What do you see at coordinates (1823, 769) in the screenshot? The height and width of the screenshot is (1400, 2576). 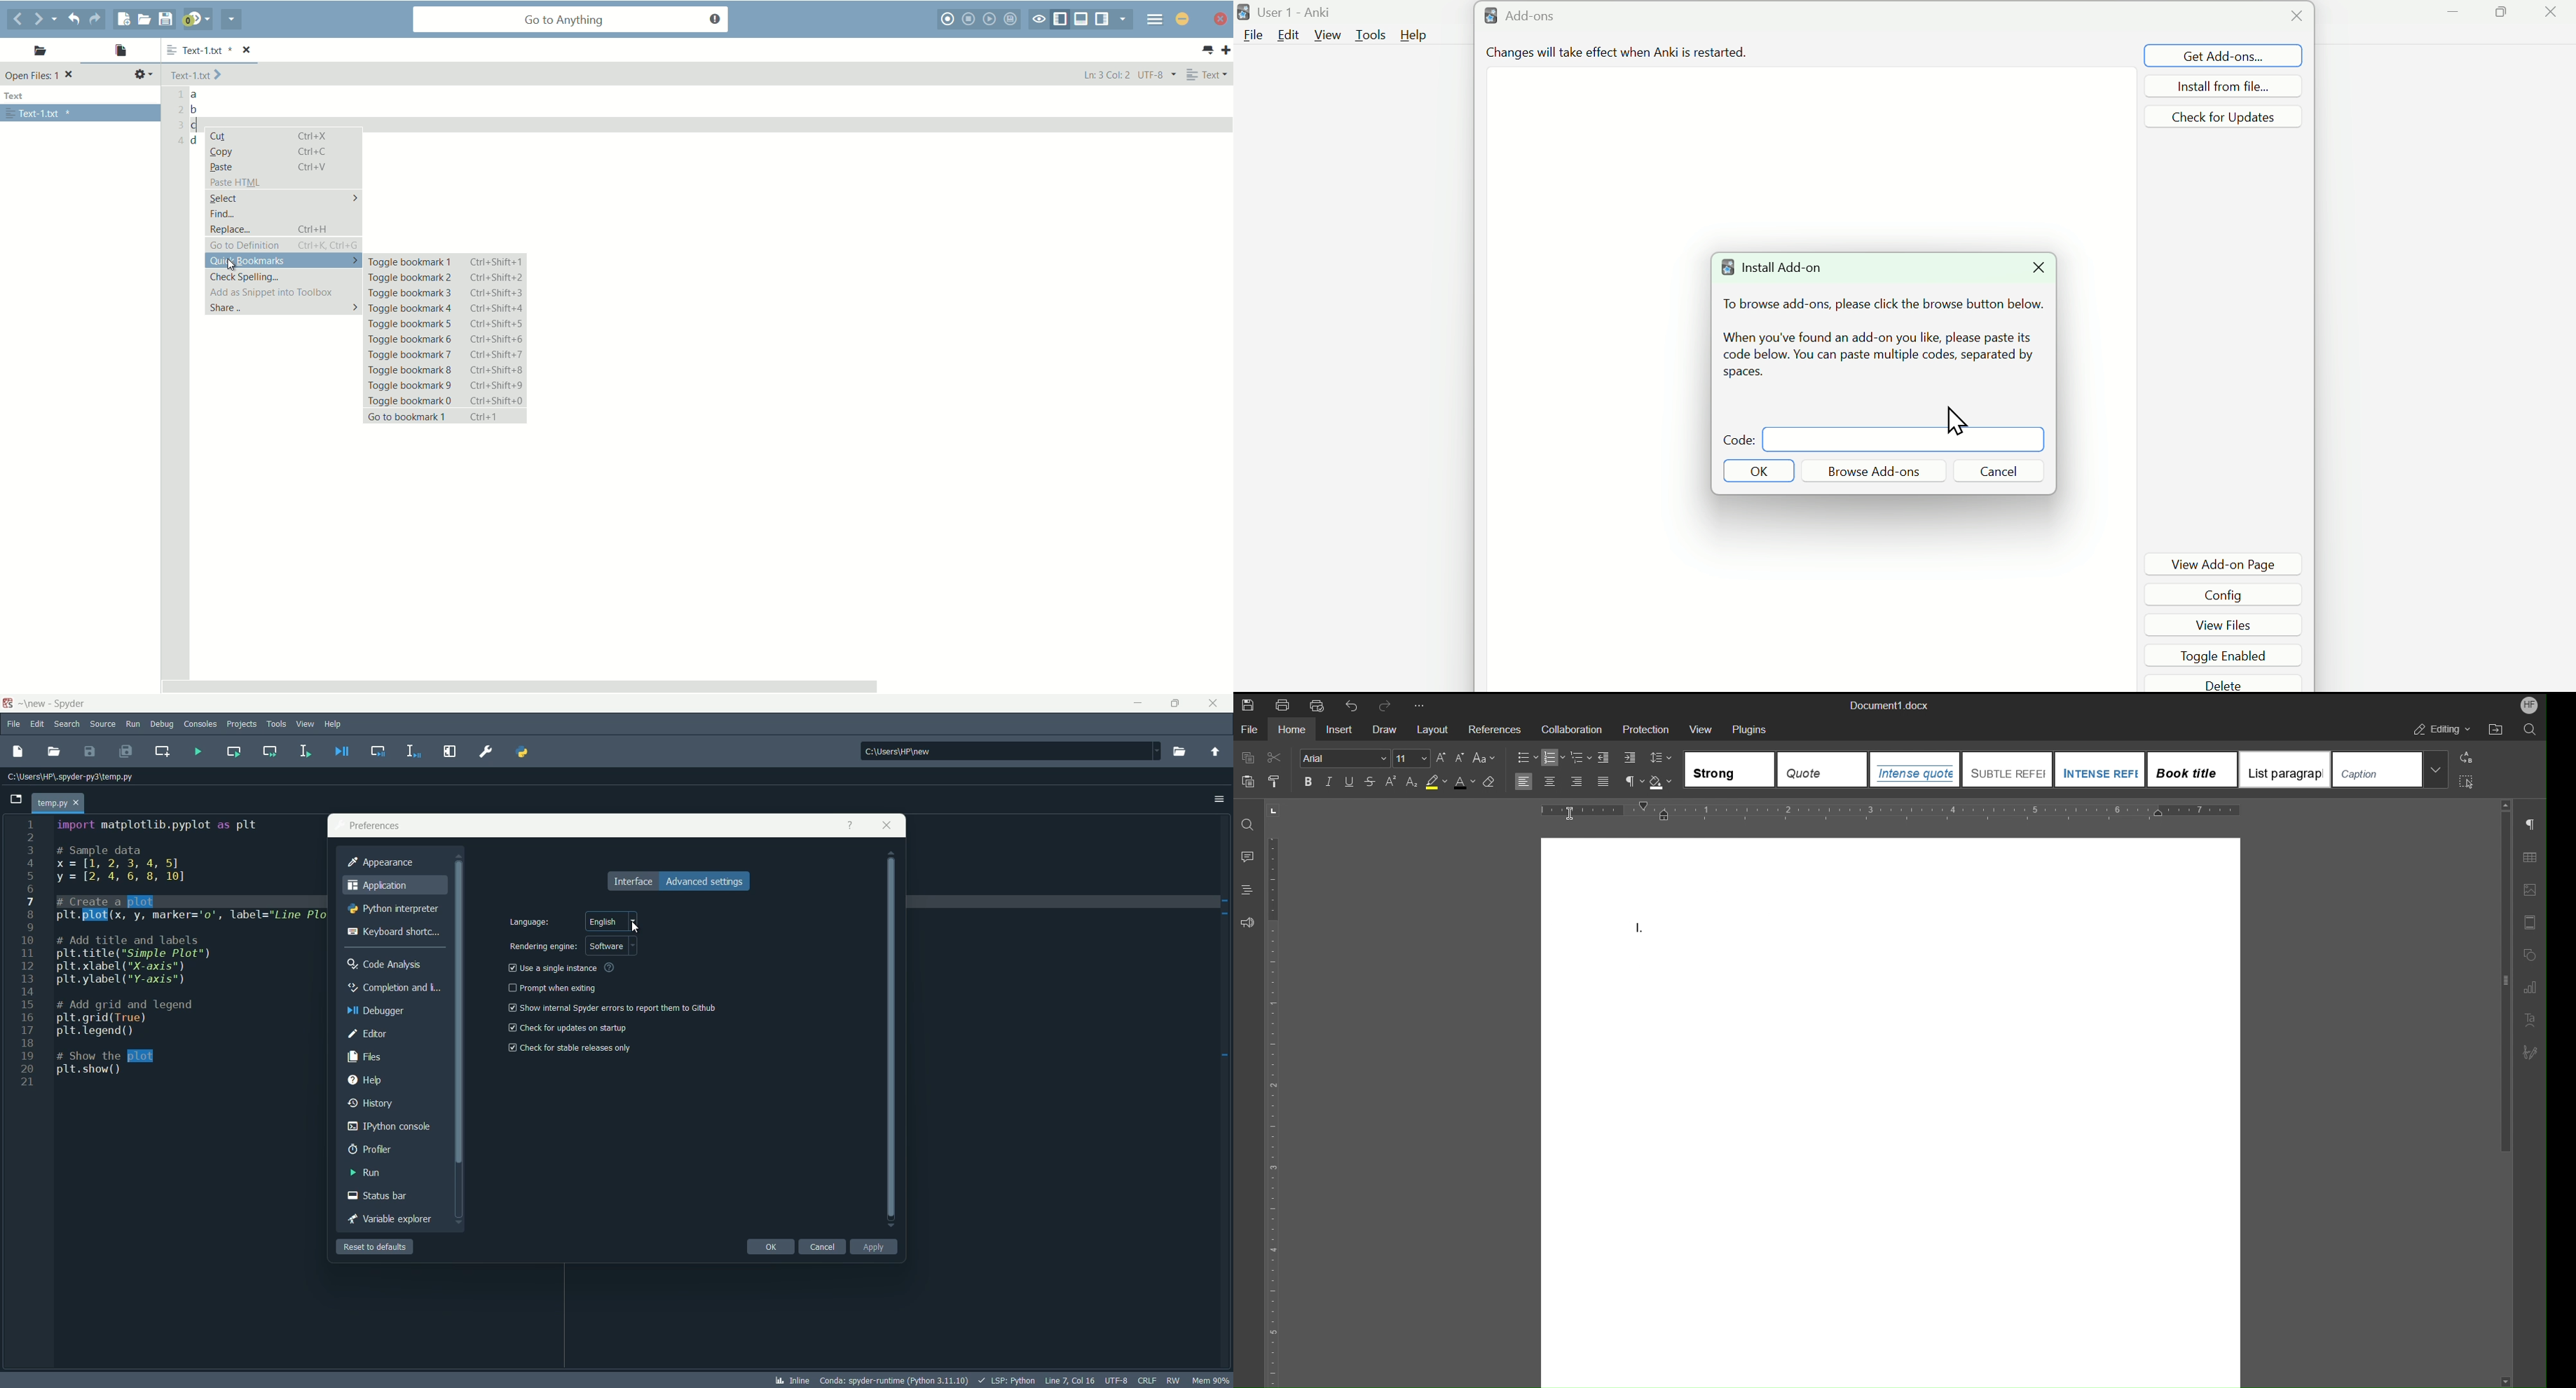 I see `No Spacing` at bounding box center [1823, 769].